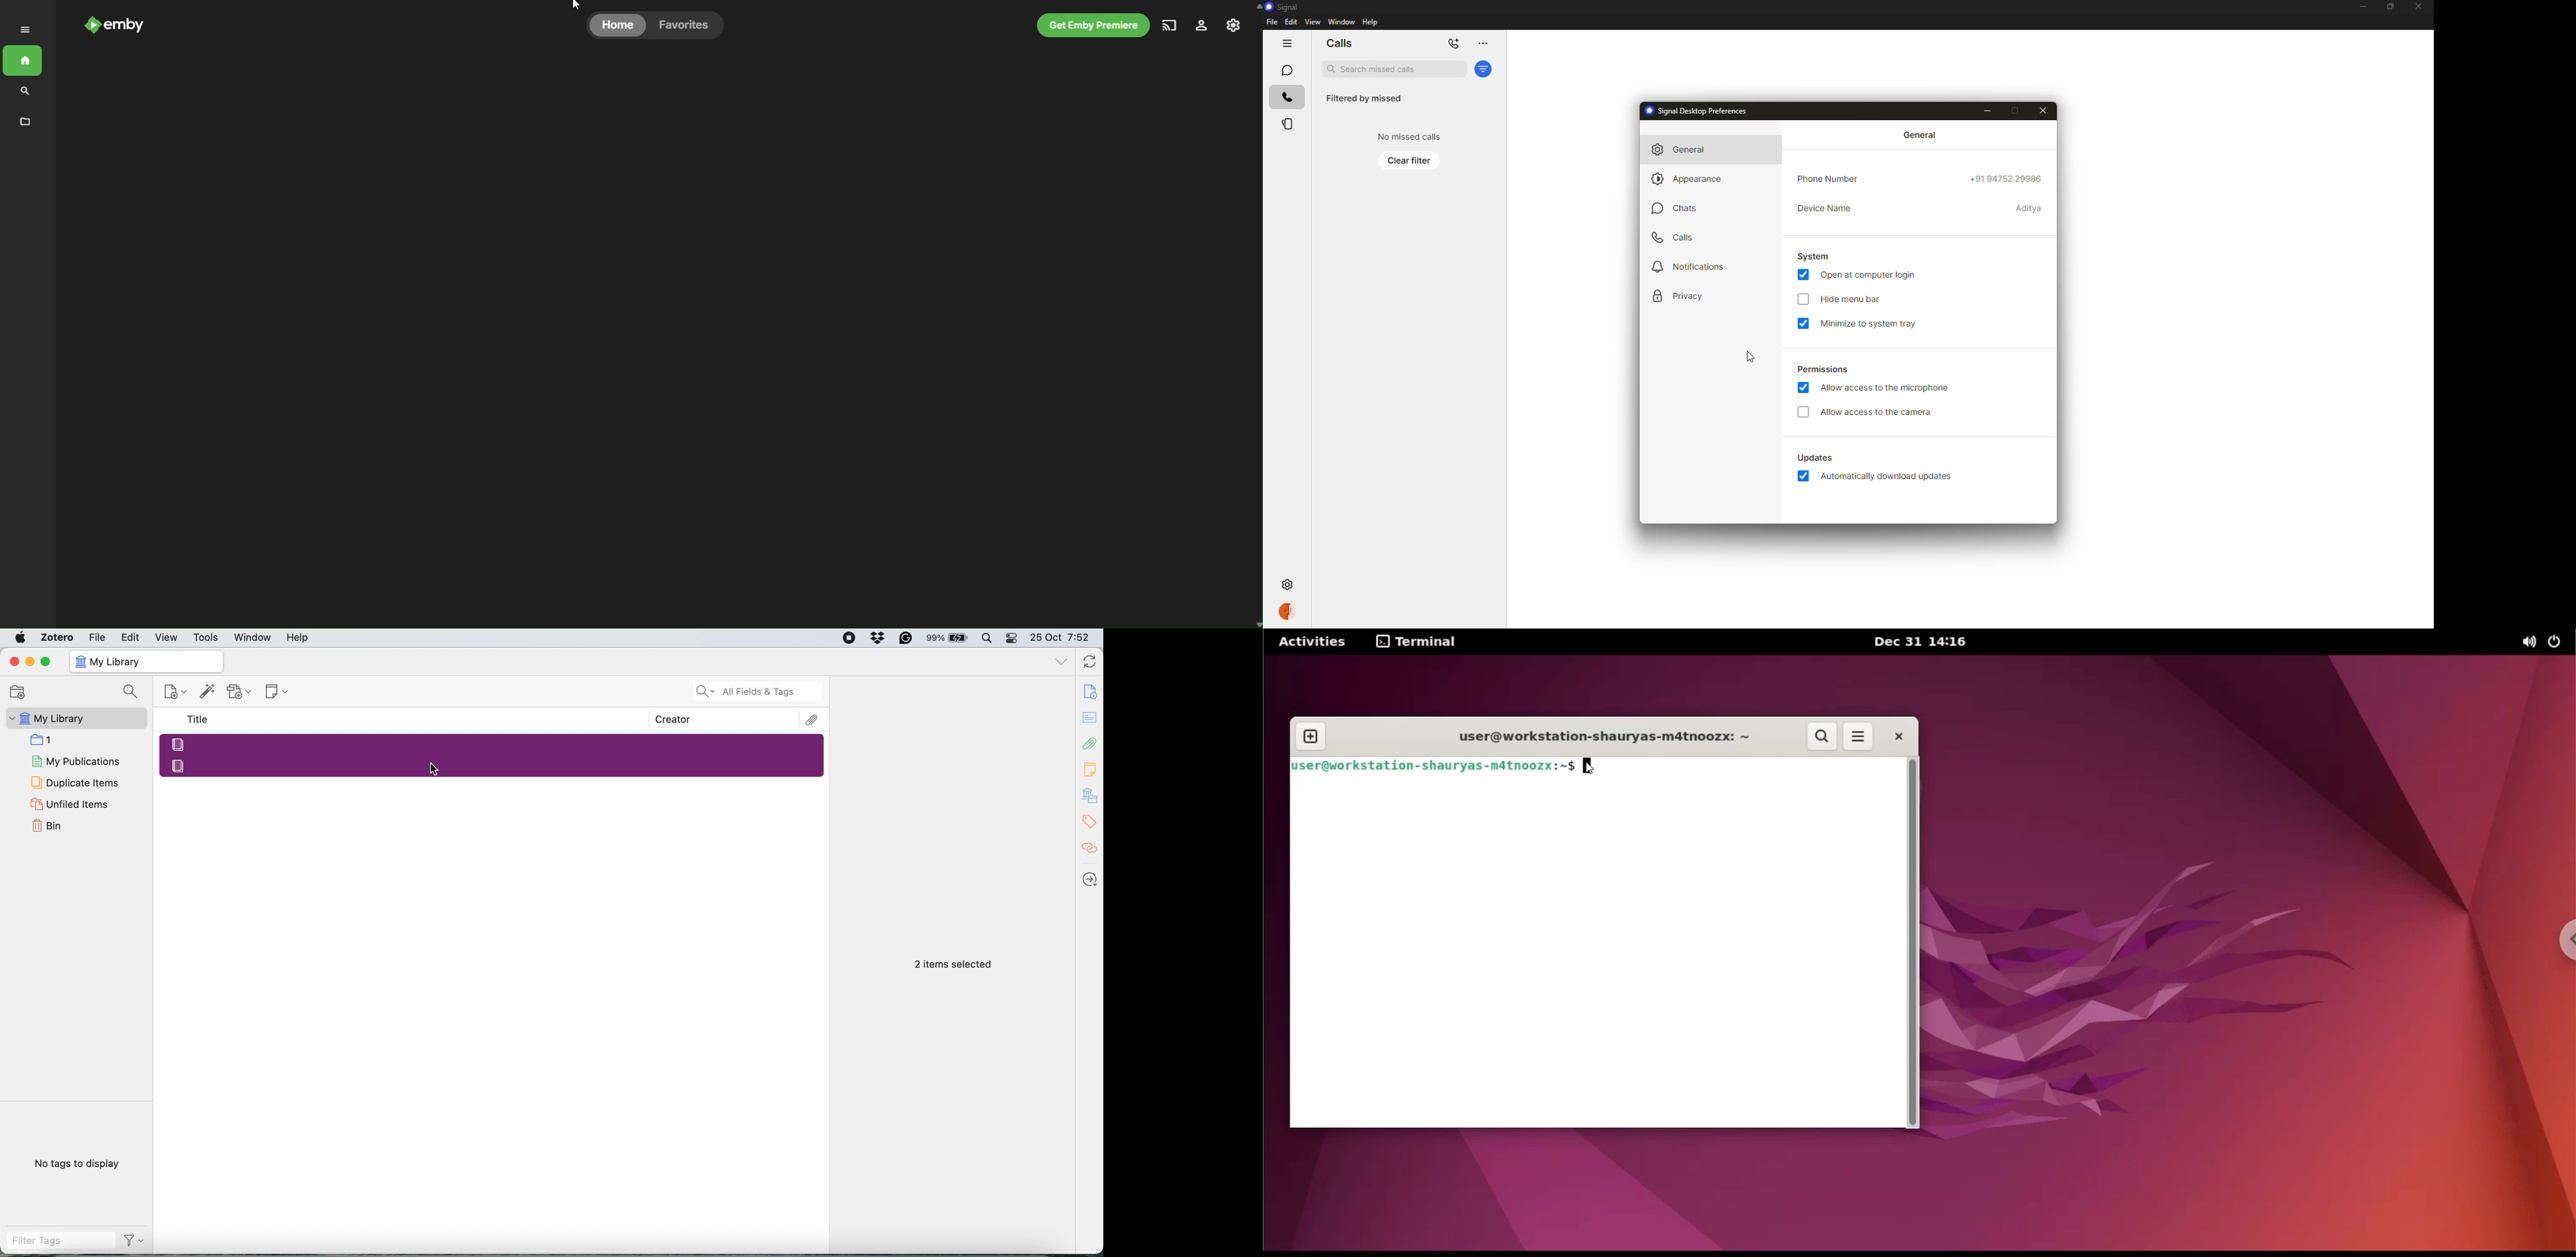 This screenshot has height=1260, width=2576. I want to click on edit, so click(1291, 21).